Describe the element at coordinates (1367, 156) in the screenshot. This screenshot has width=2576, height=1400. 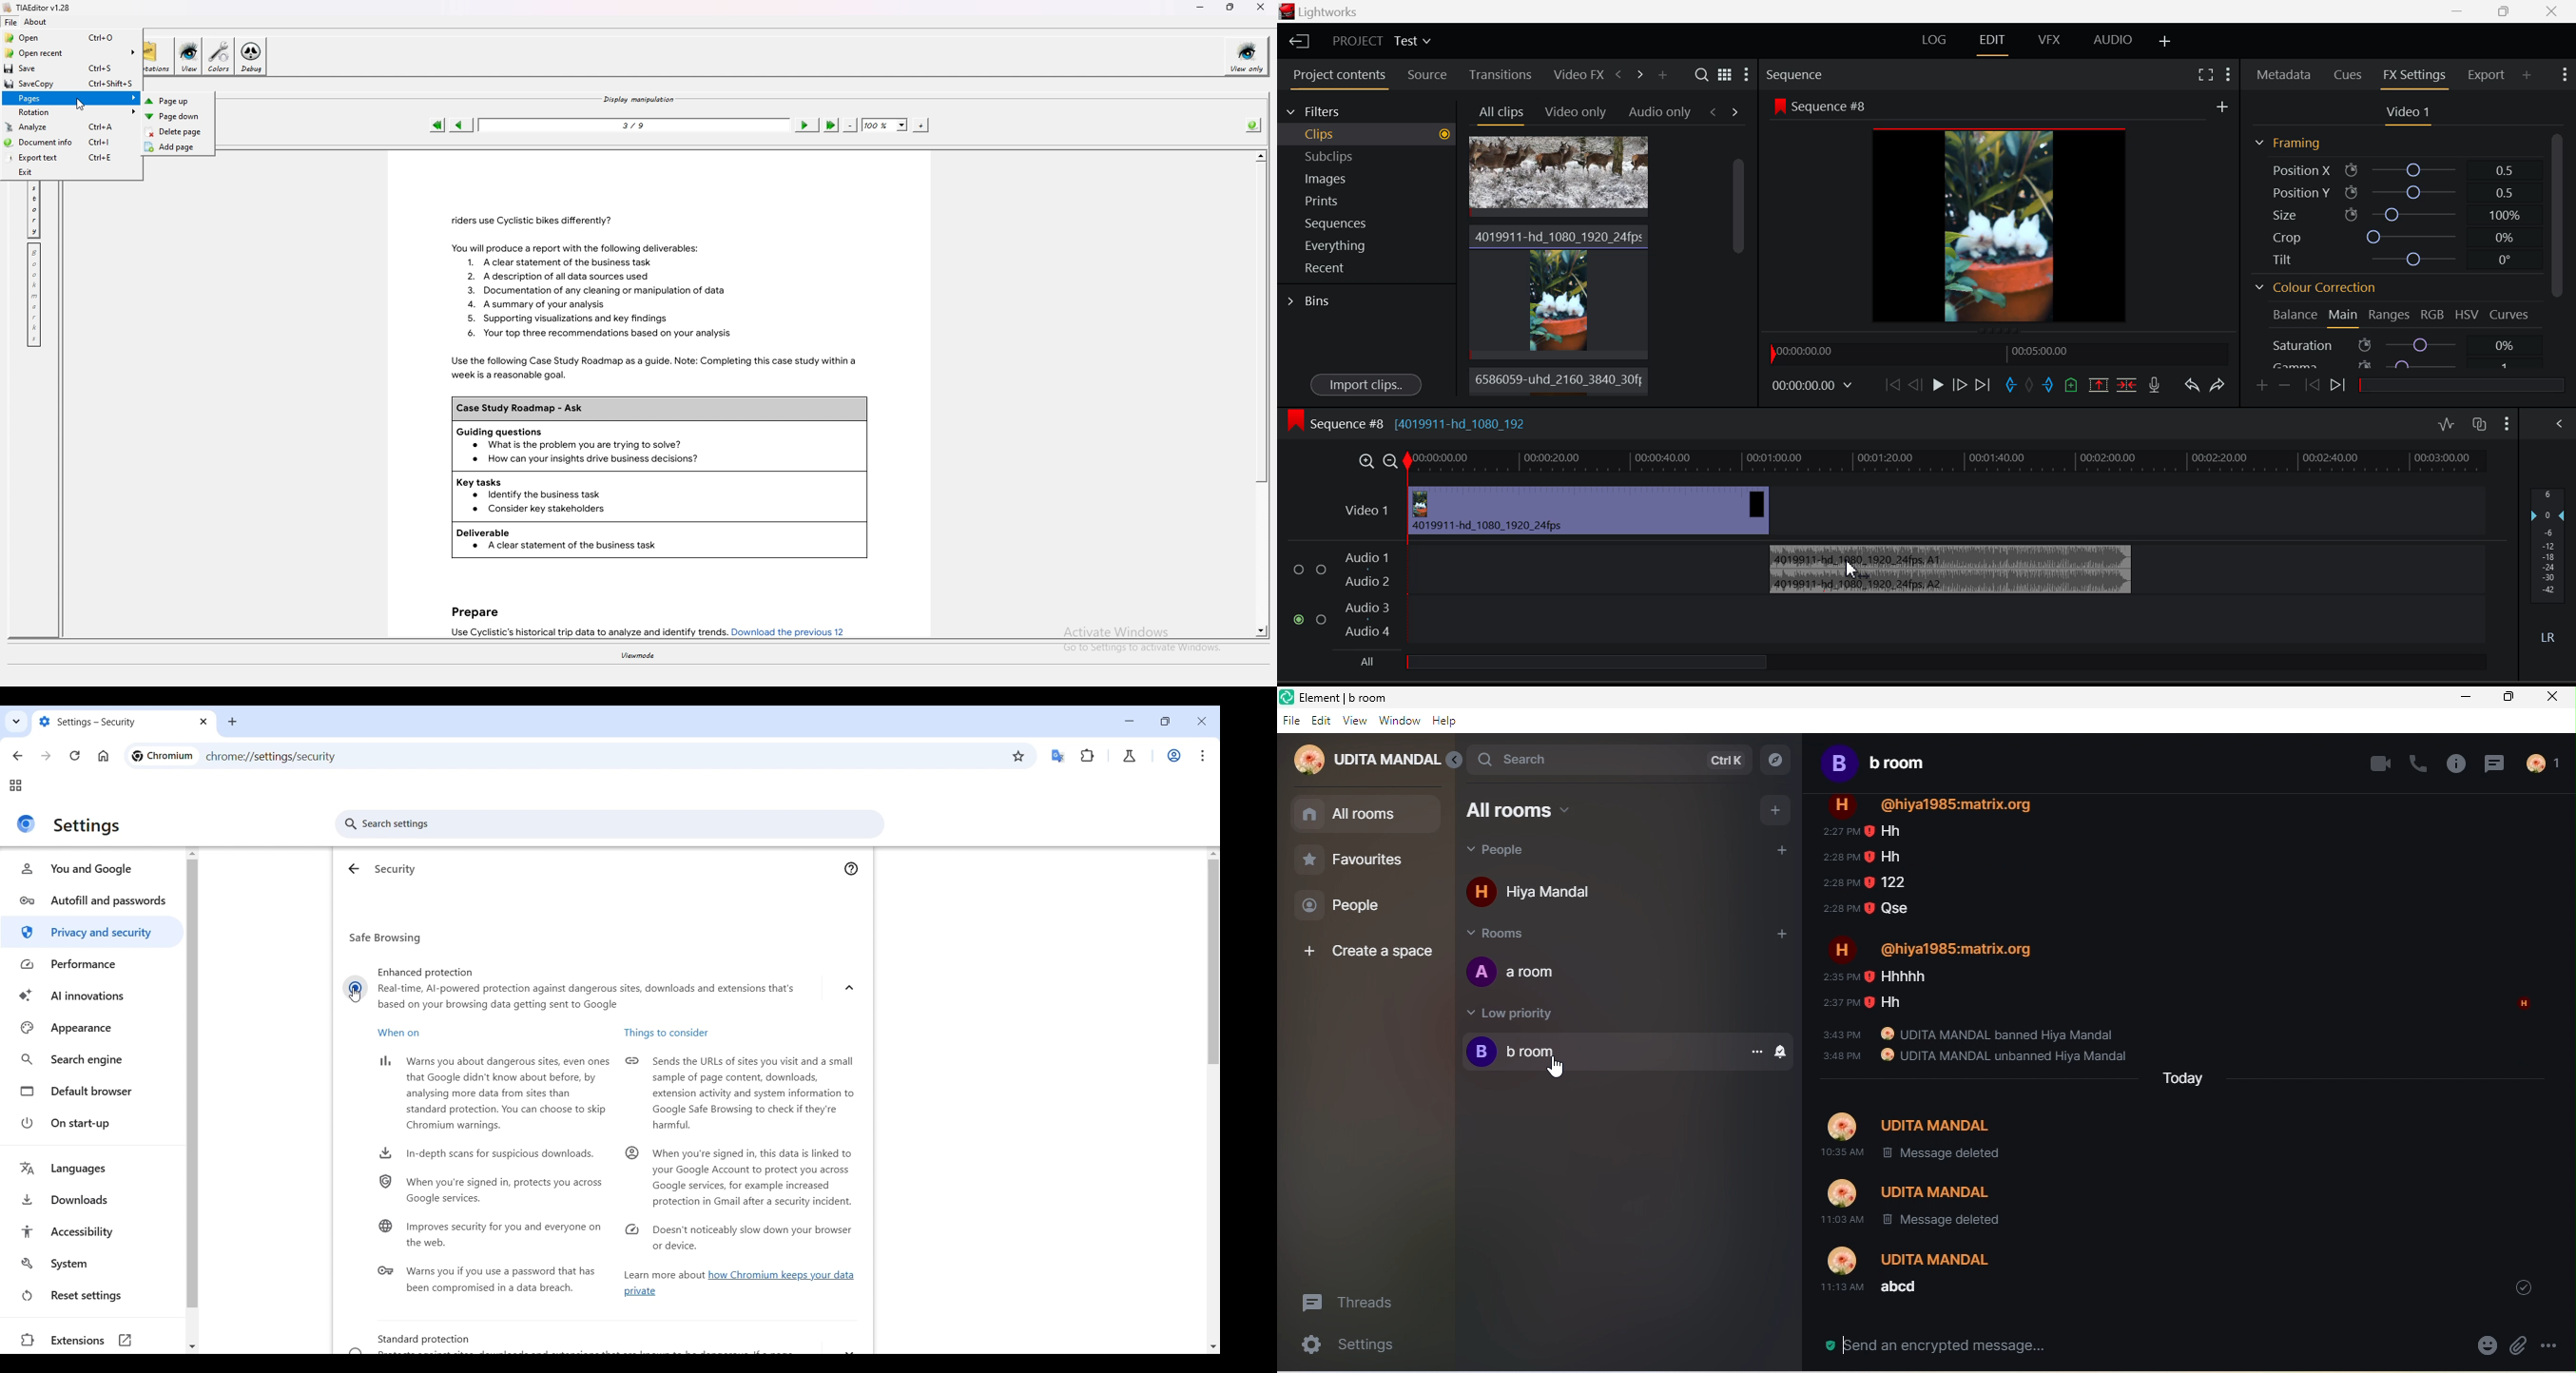
I see `Subclips` at that location.